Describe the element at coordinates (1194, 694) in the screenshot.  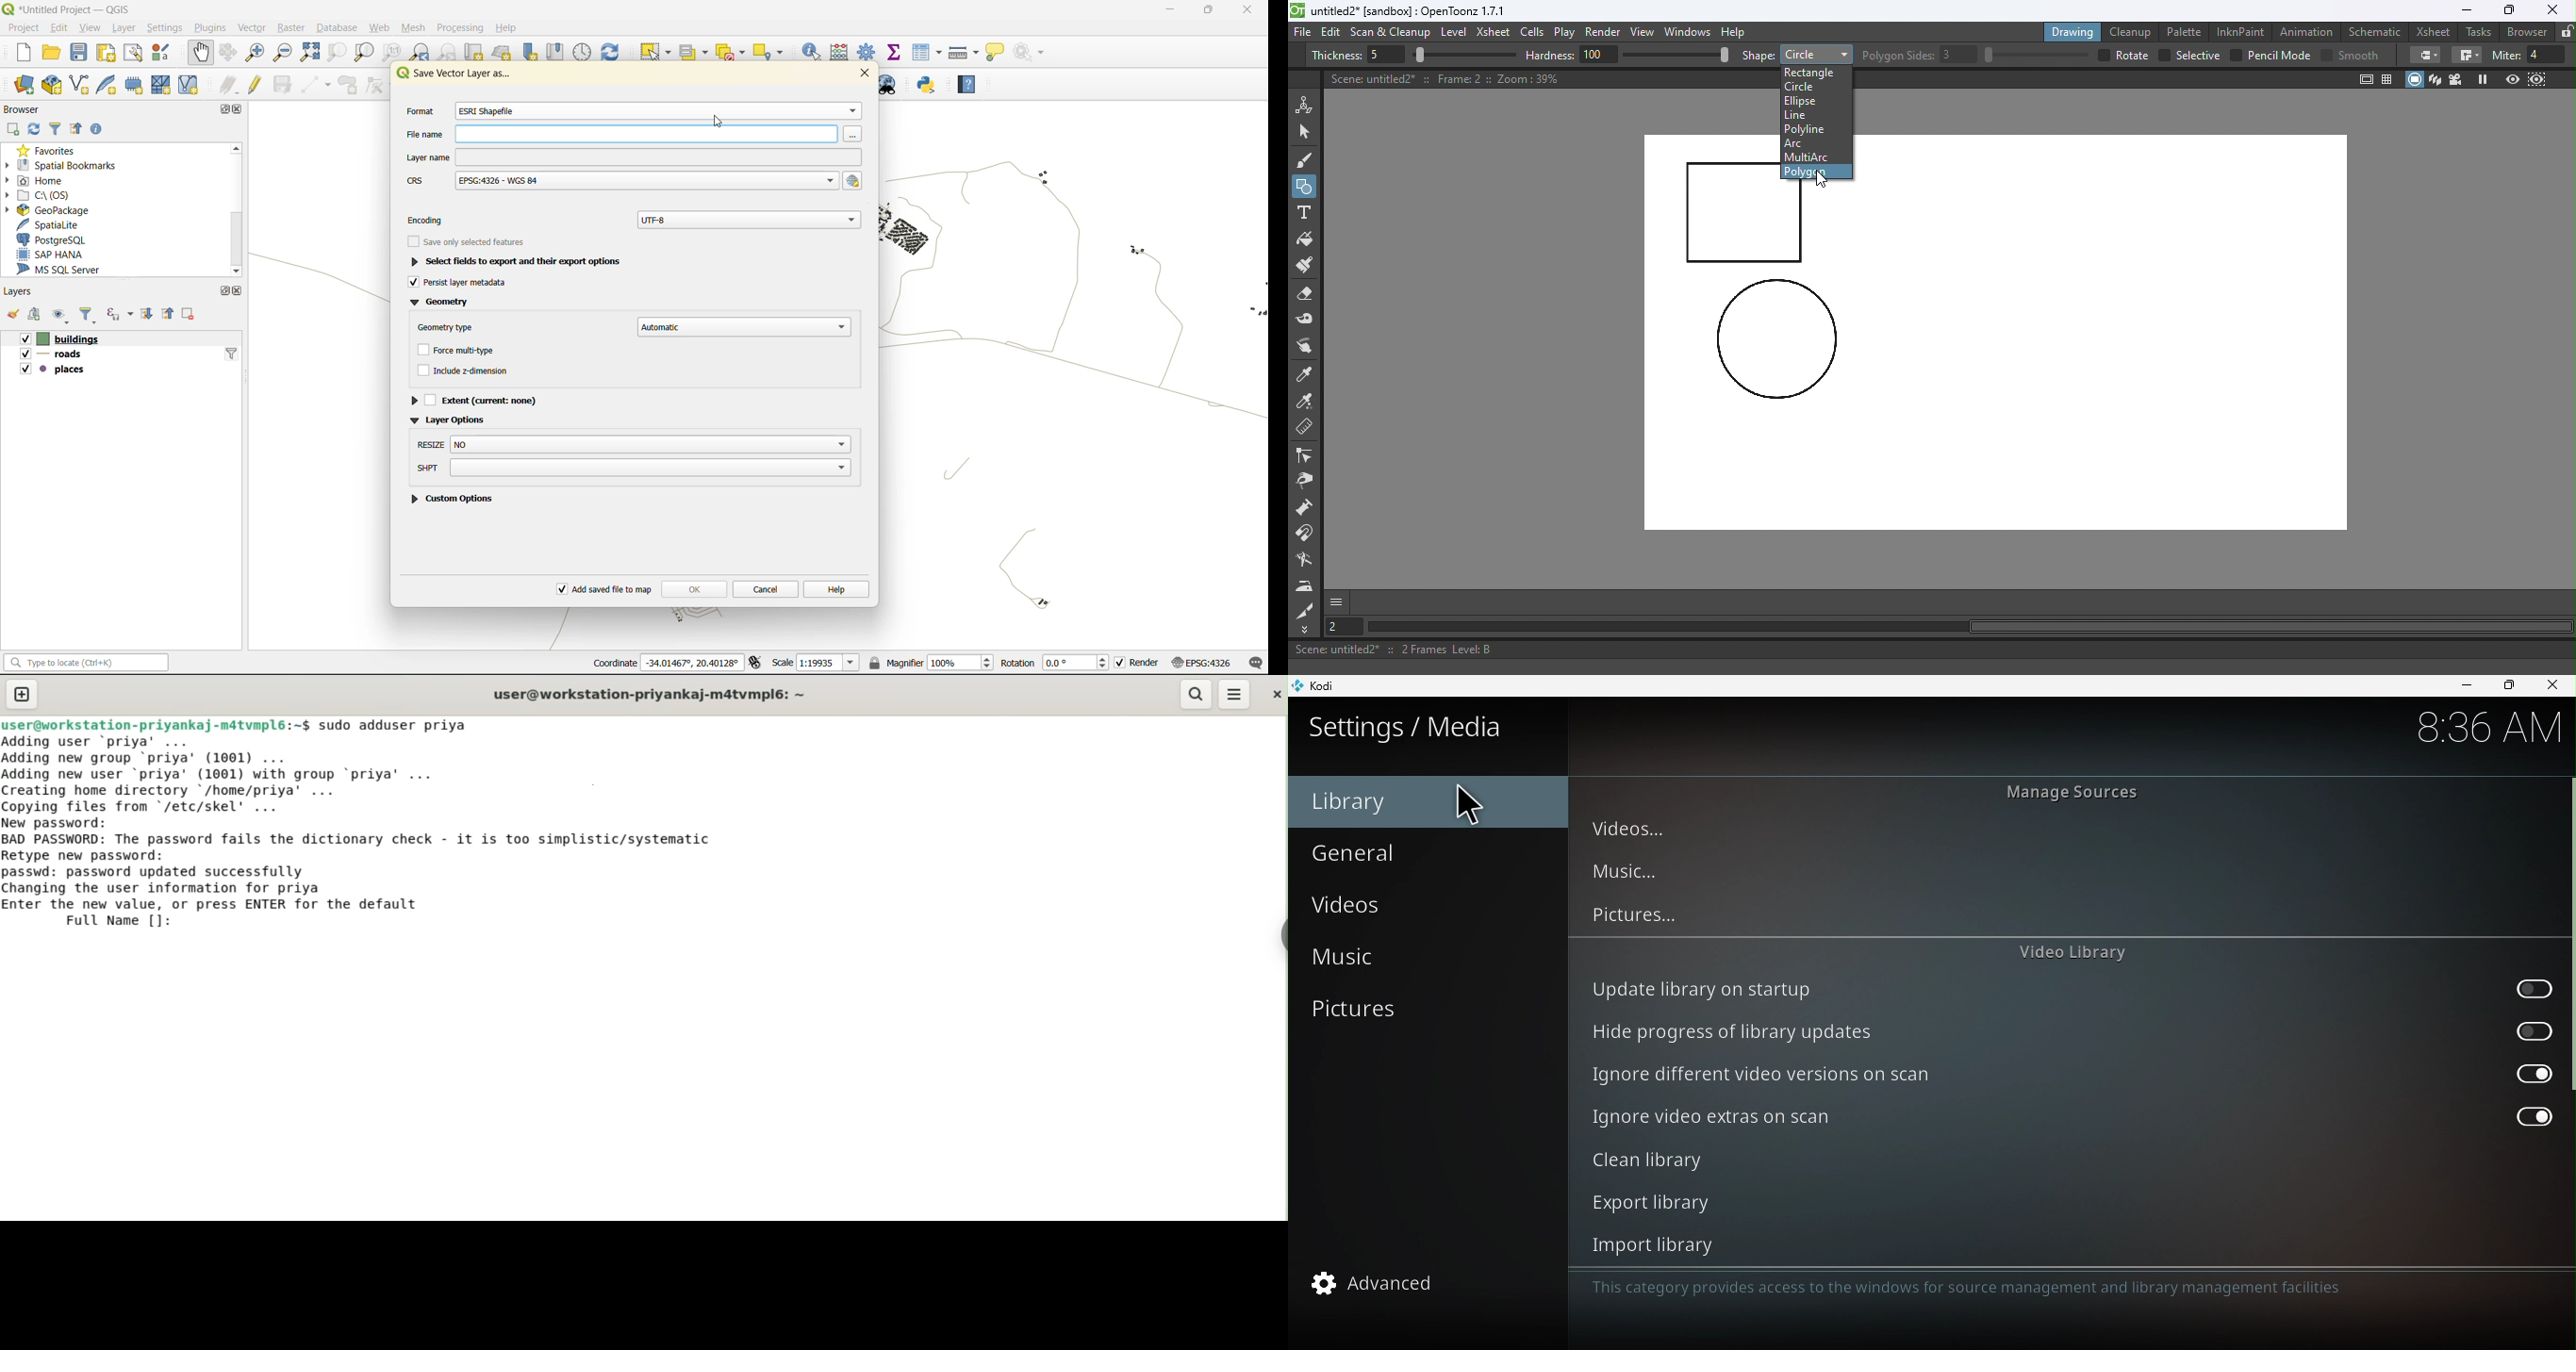
I see `search` at that location.